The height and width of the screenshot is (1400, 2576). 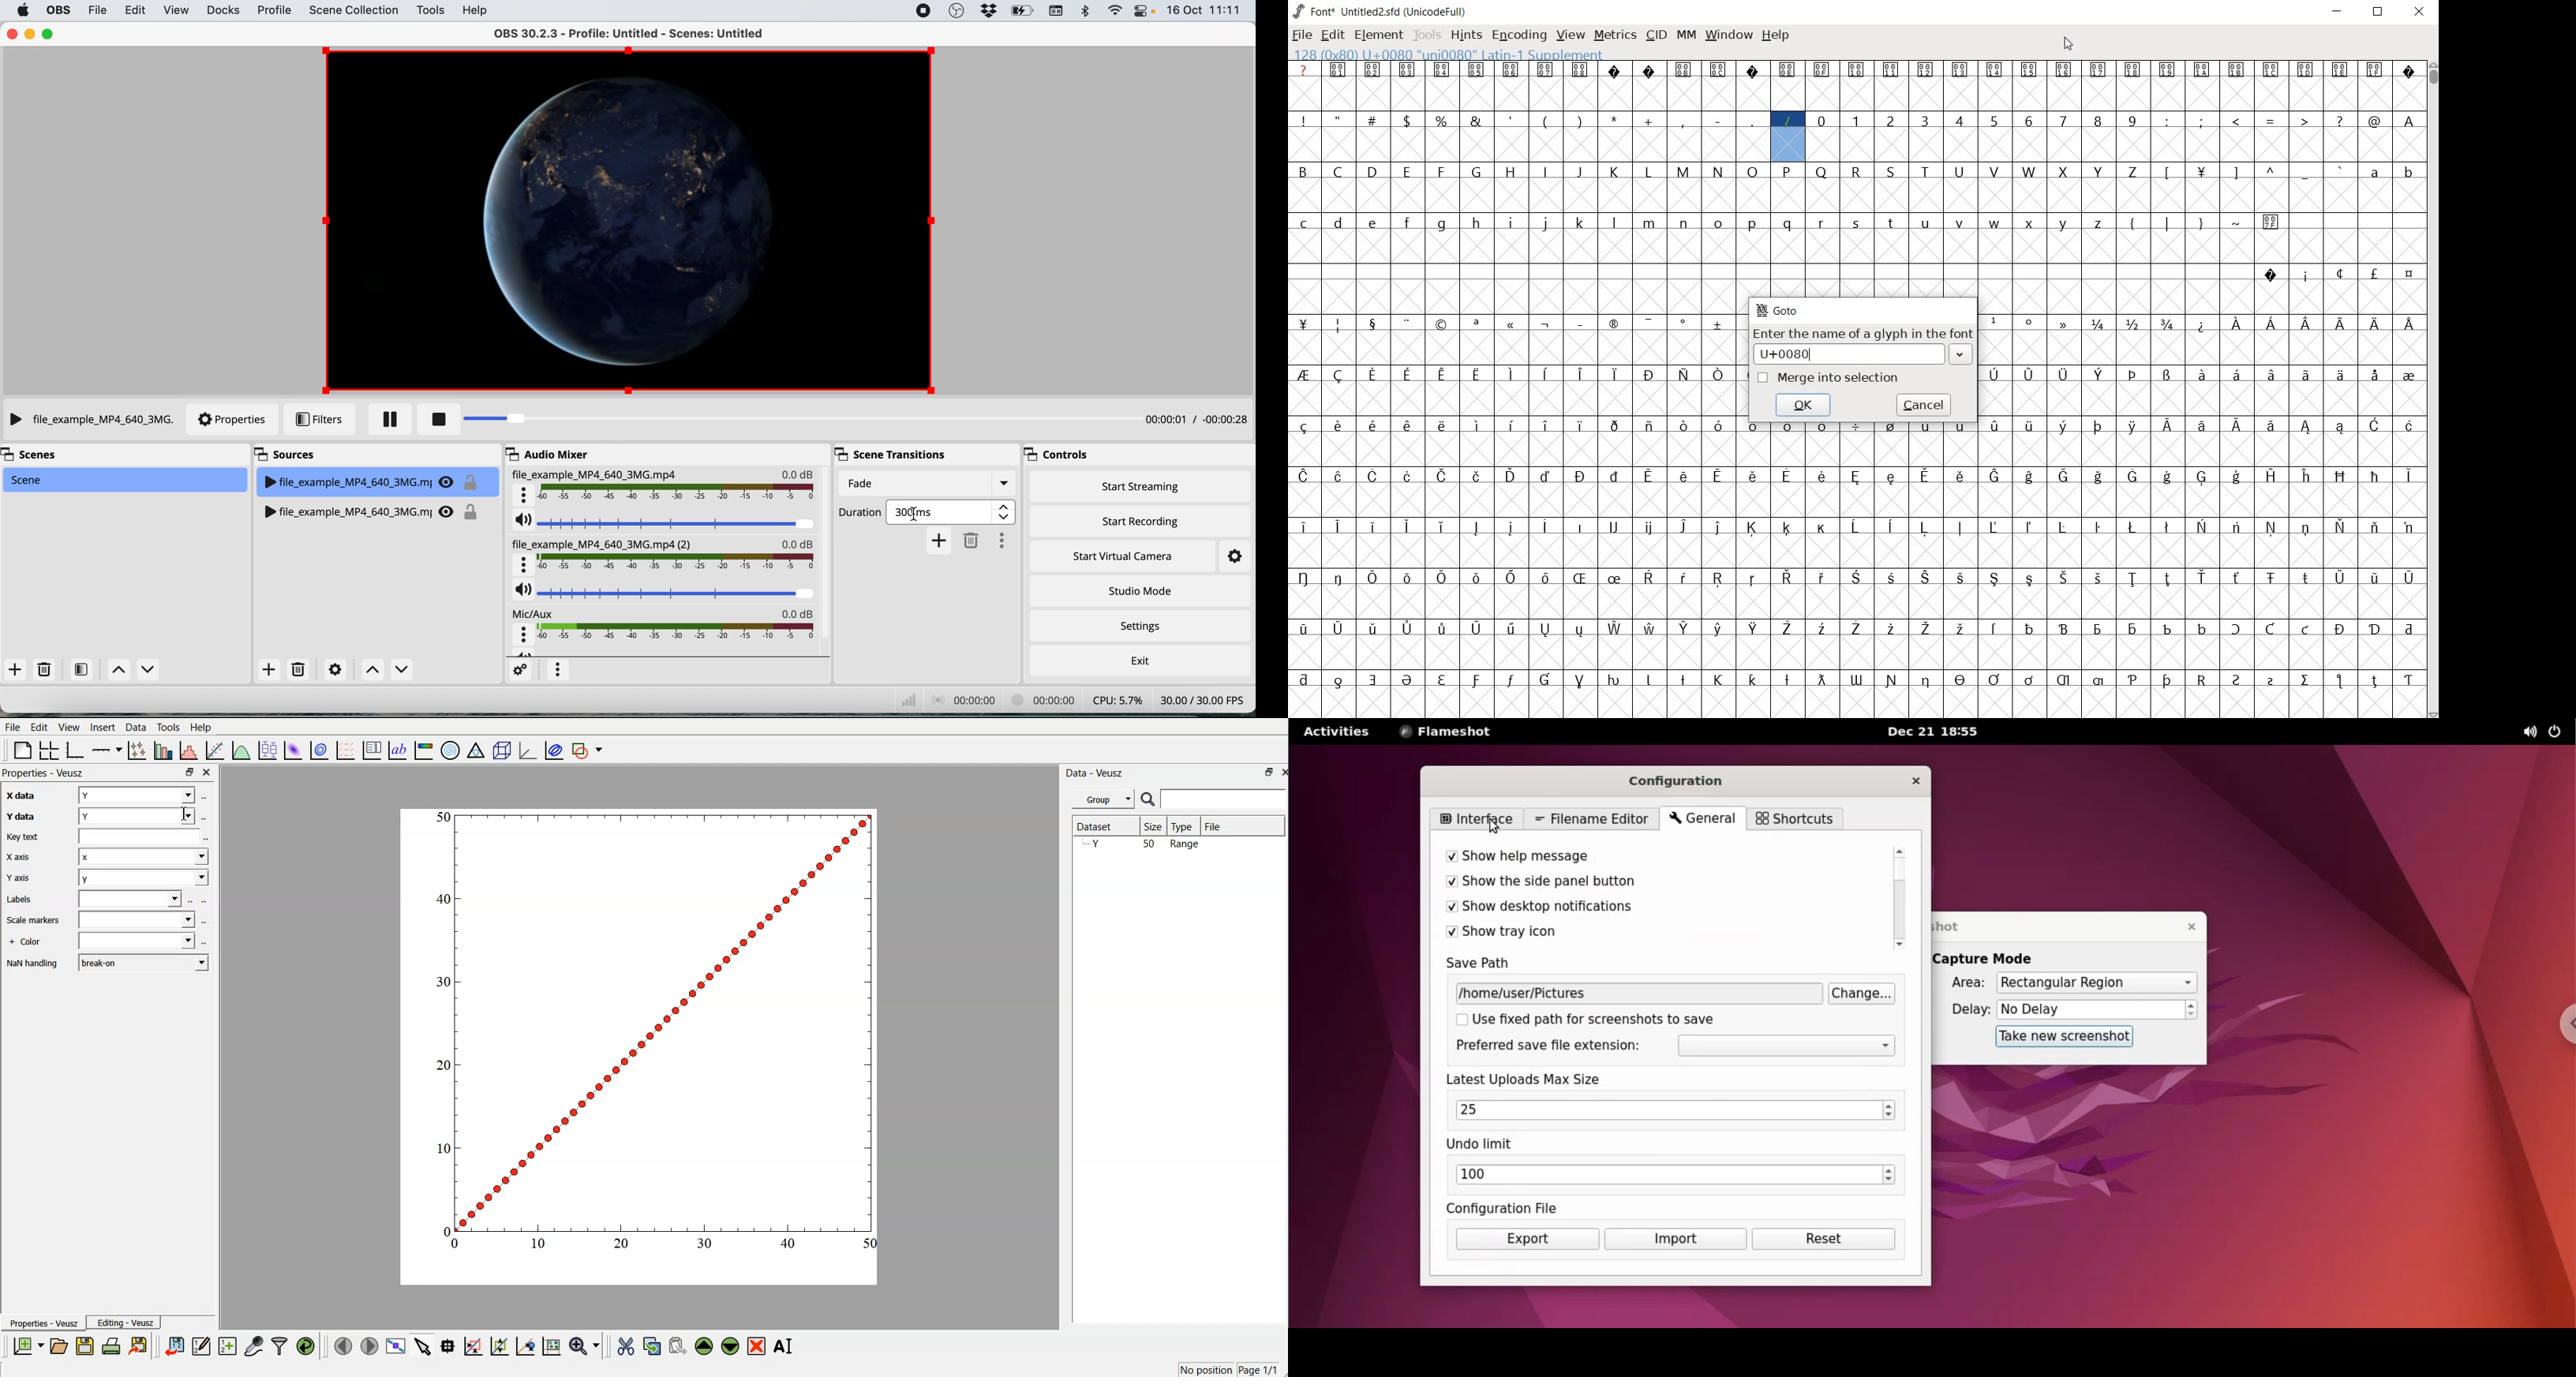 I want to click on glyph, so click(x=1443, y=578).